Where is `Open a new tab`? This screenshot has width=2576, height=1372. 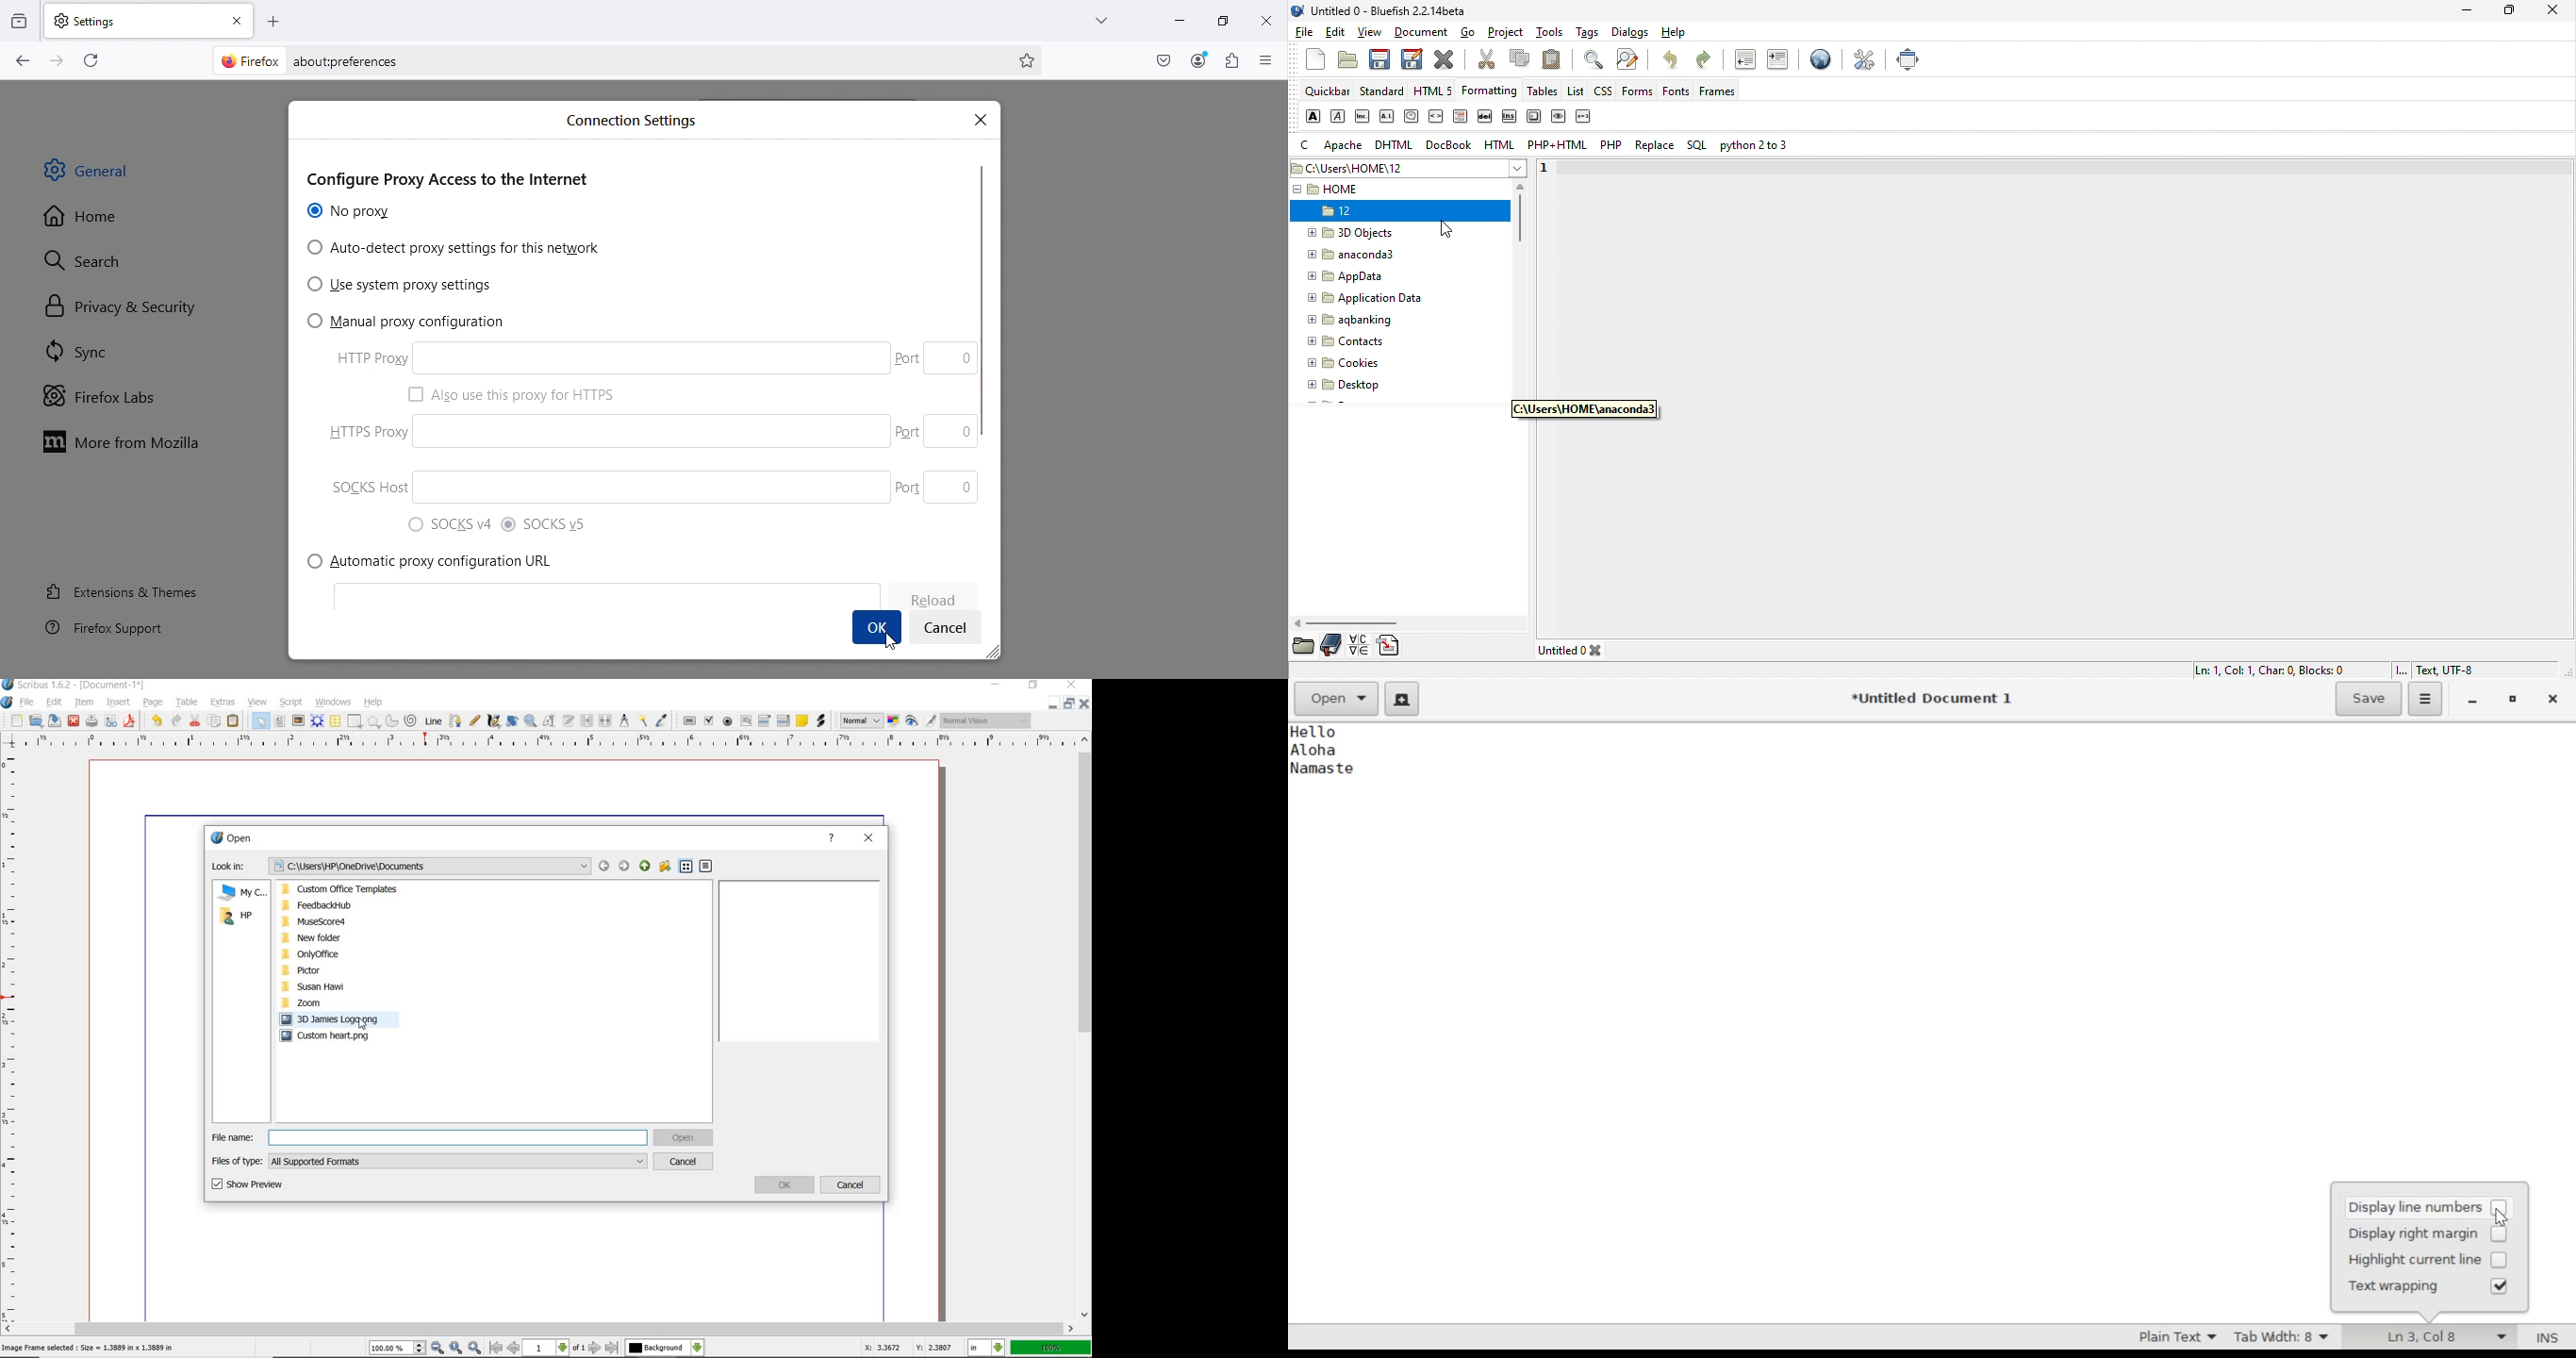 Open a new tab is located at coordinates (274, 19).